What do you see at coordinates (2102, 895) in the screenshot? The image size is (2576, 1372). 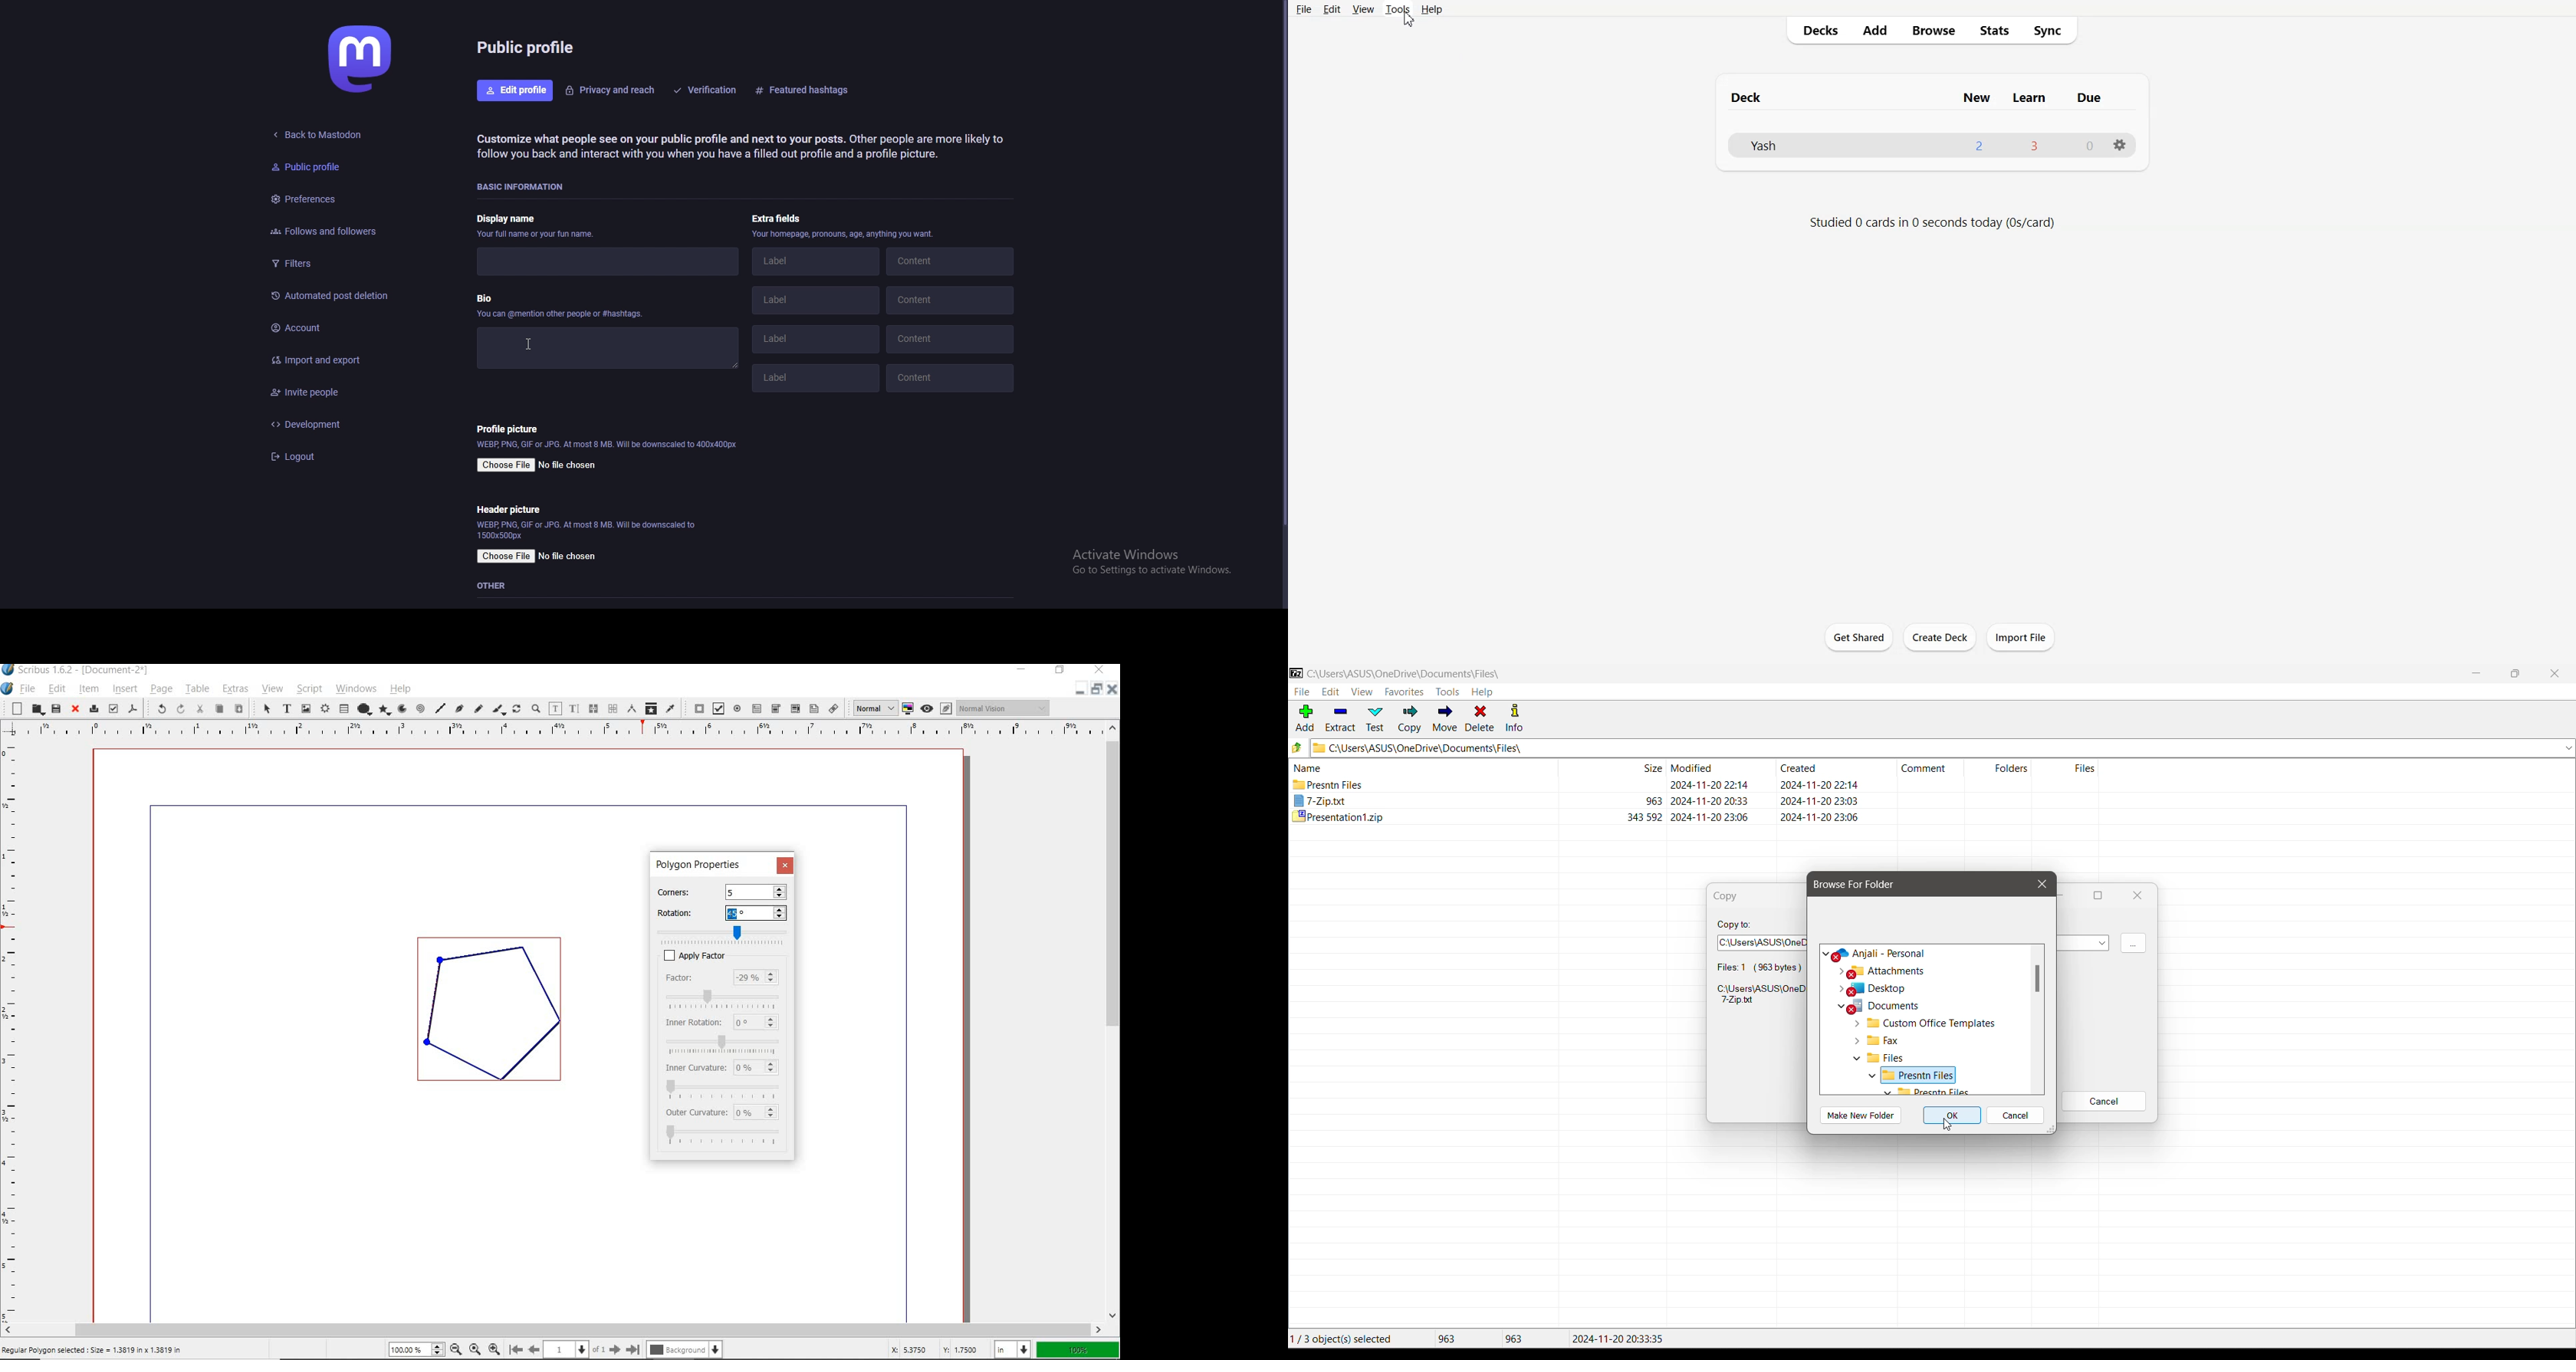 I see `Maximize` at bounding box center [2102, 895].